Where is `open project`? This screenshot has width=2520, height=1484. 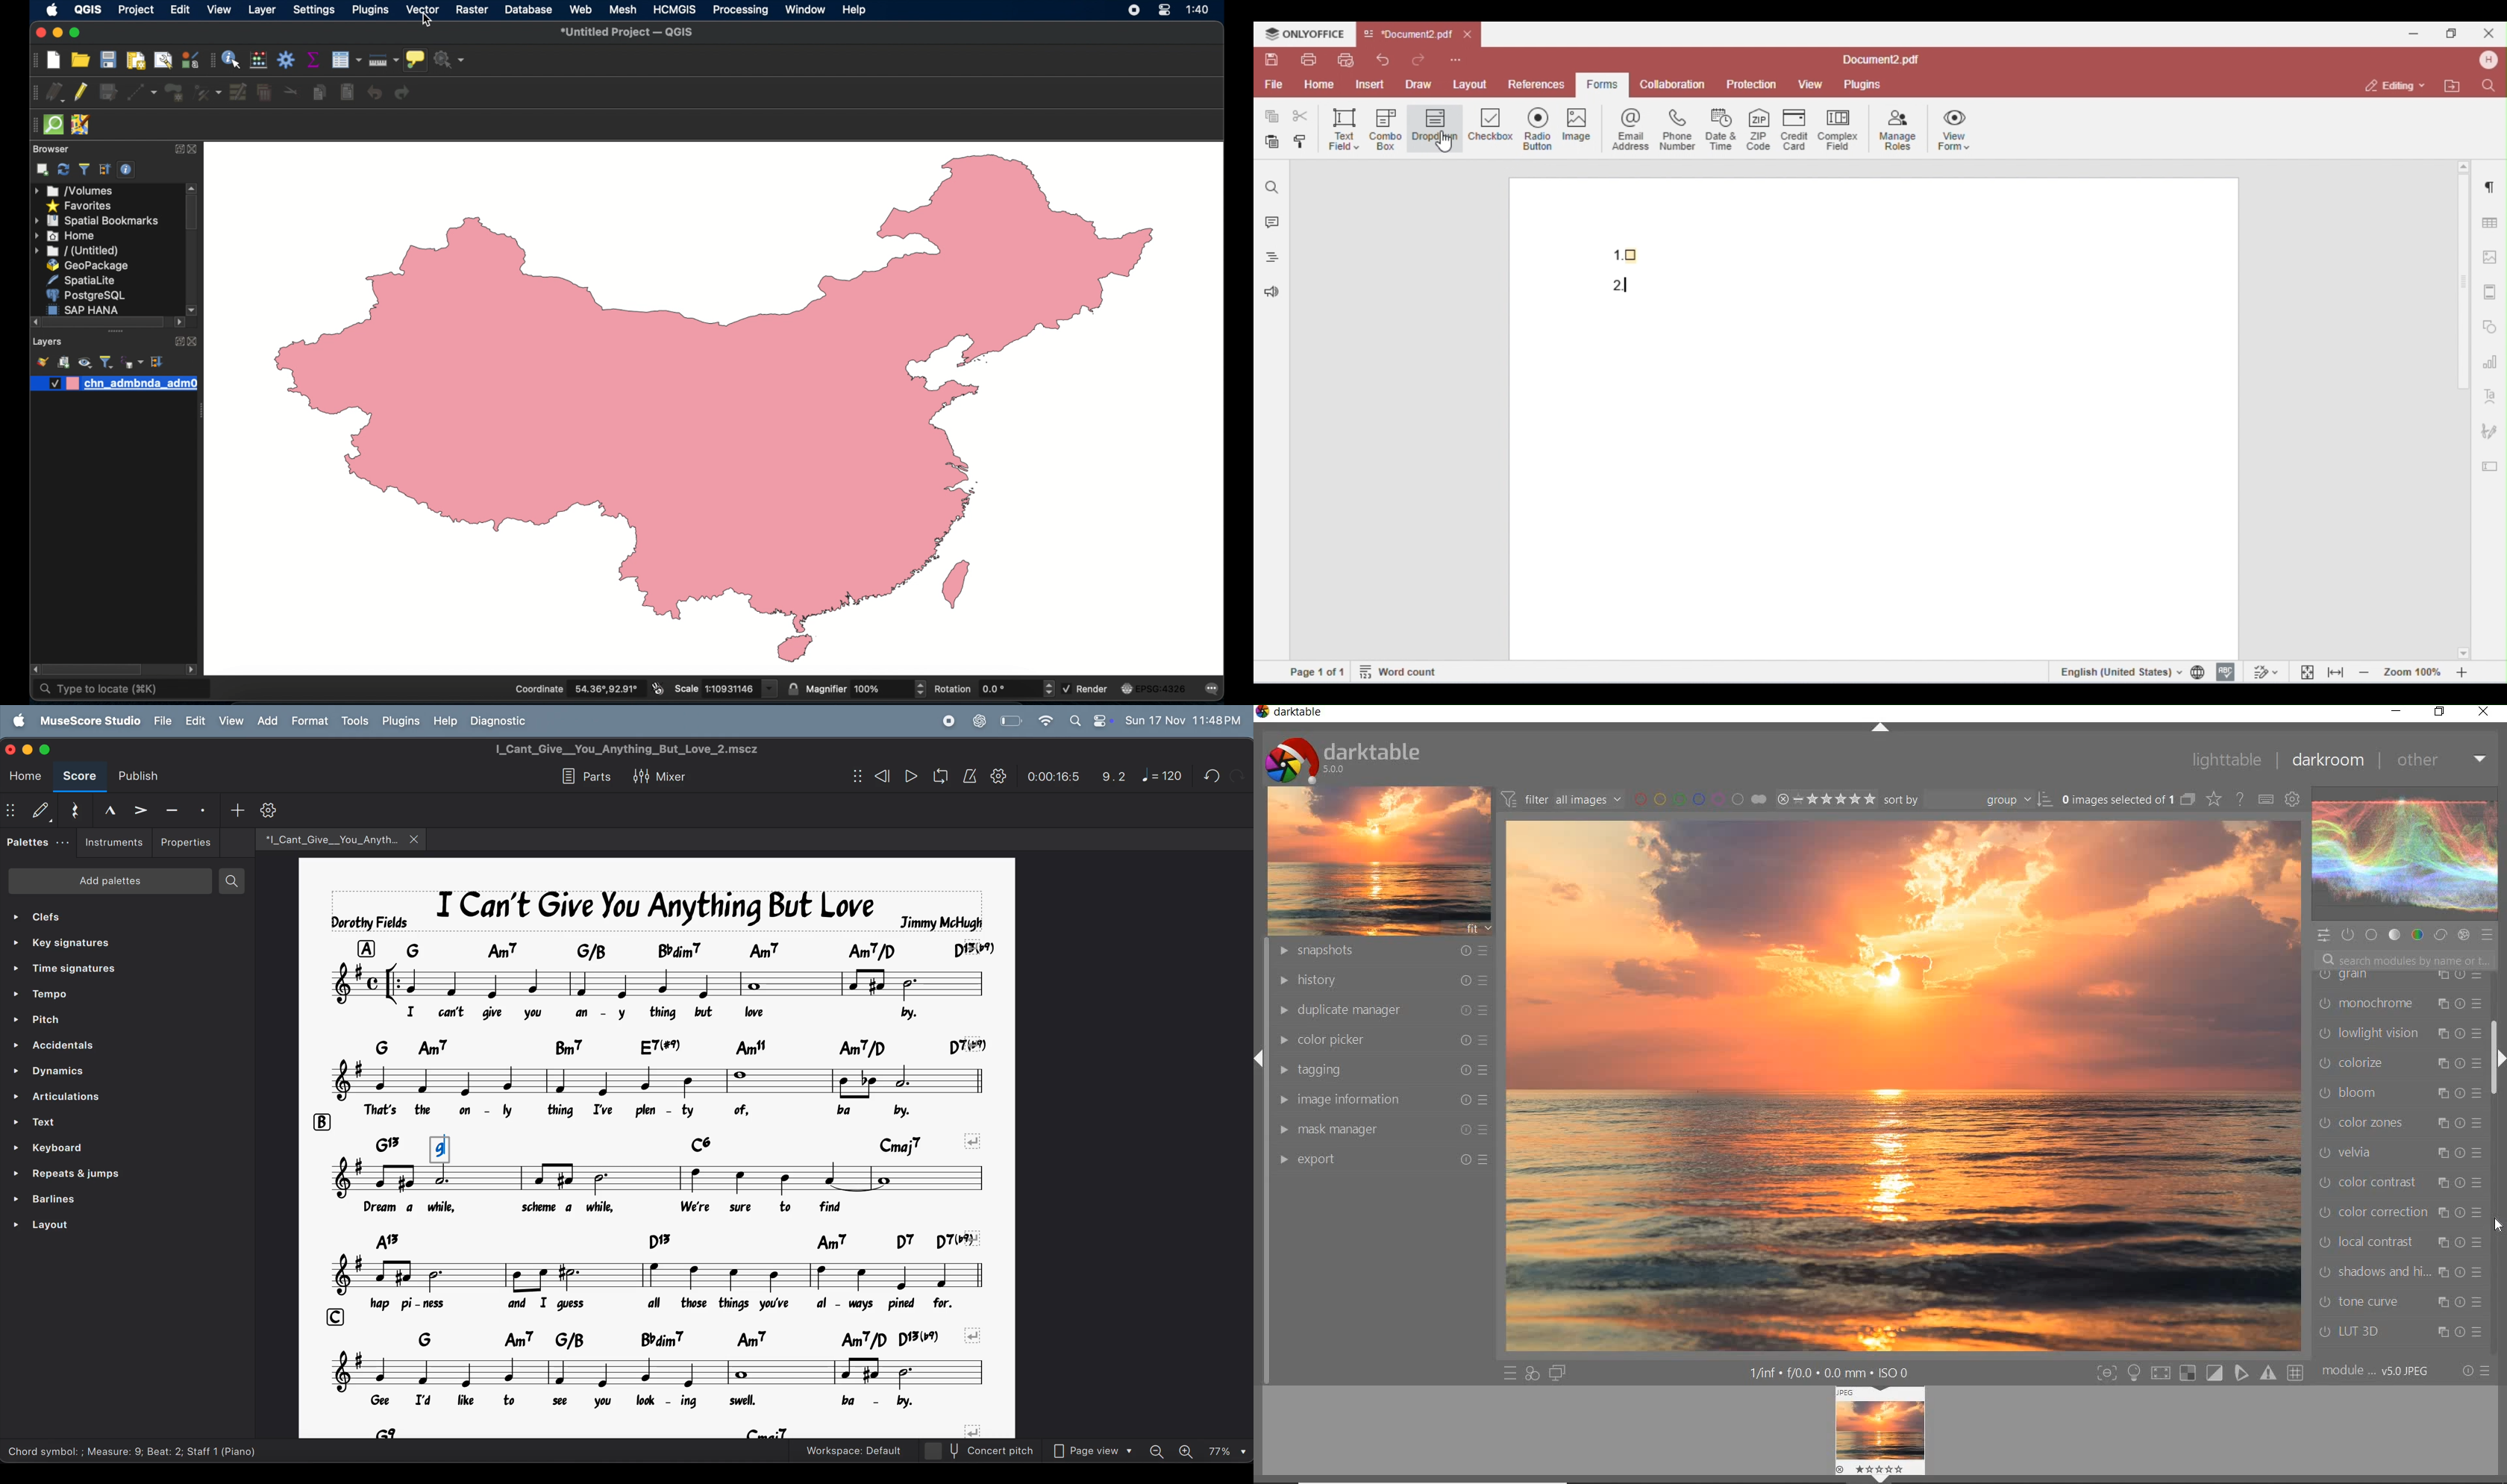
open project is located at coordinates (80, 60).